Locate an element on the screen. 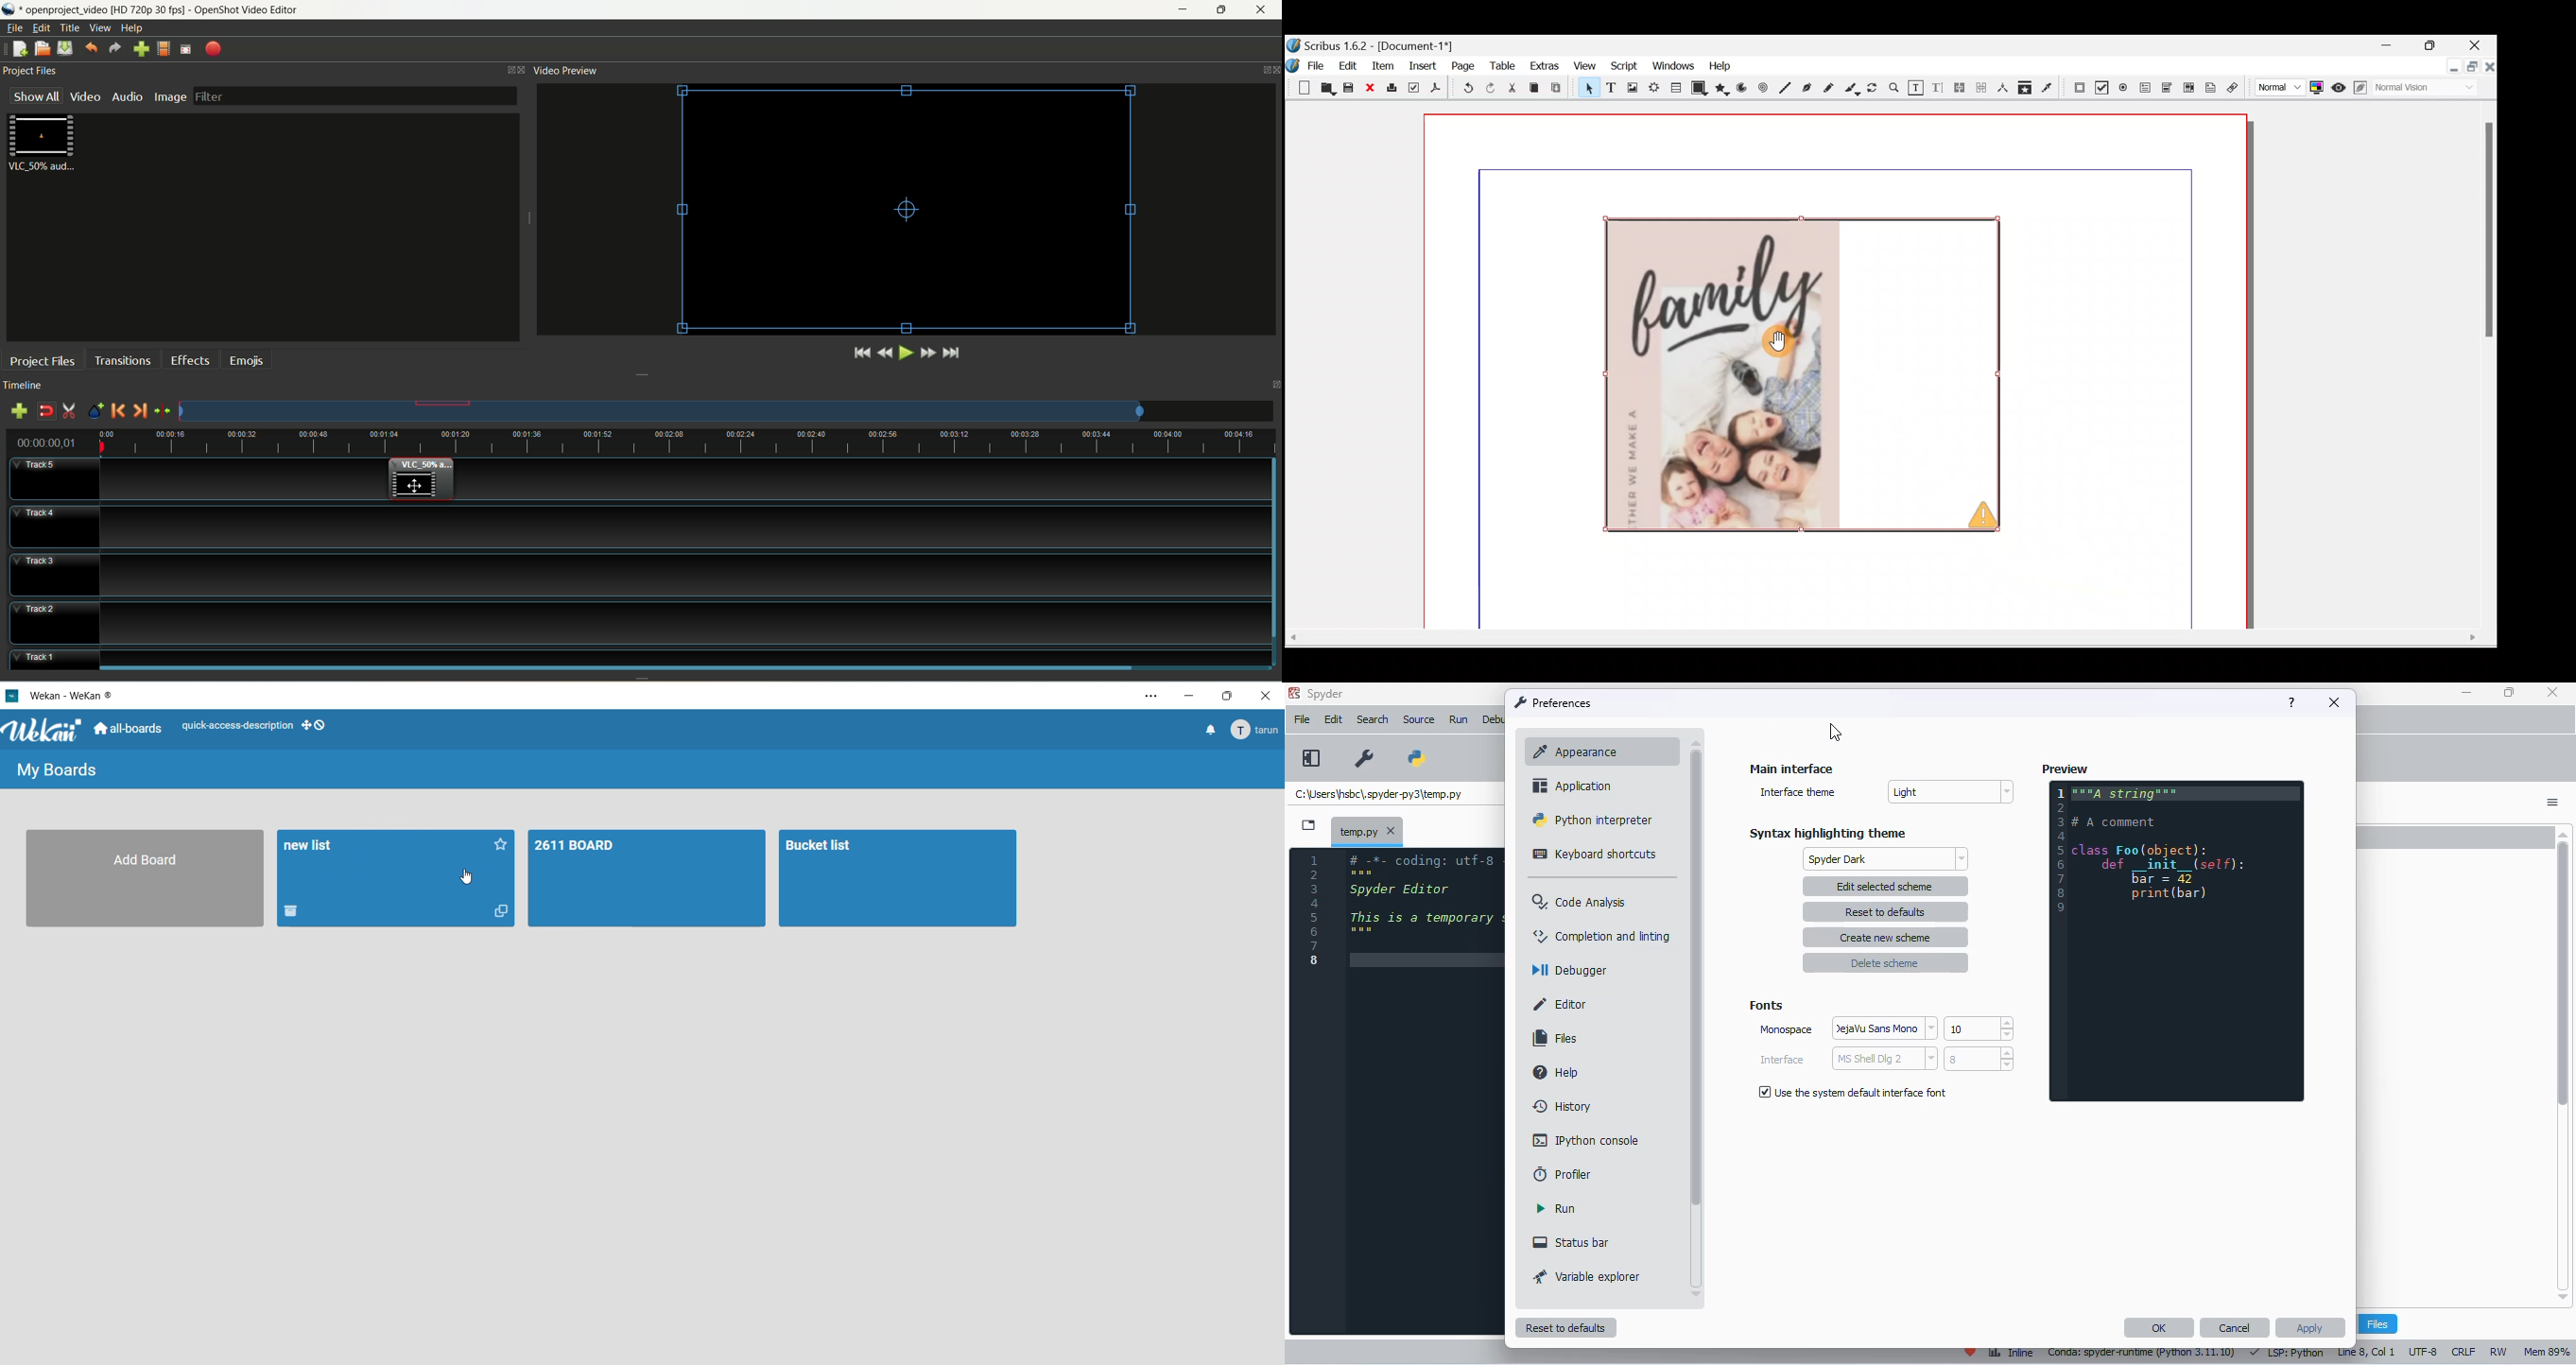 The width and height of the screenshot is (2576, 1372). preview is located at coordinates (2065, 769).